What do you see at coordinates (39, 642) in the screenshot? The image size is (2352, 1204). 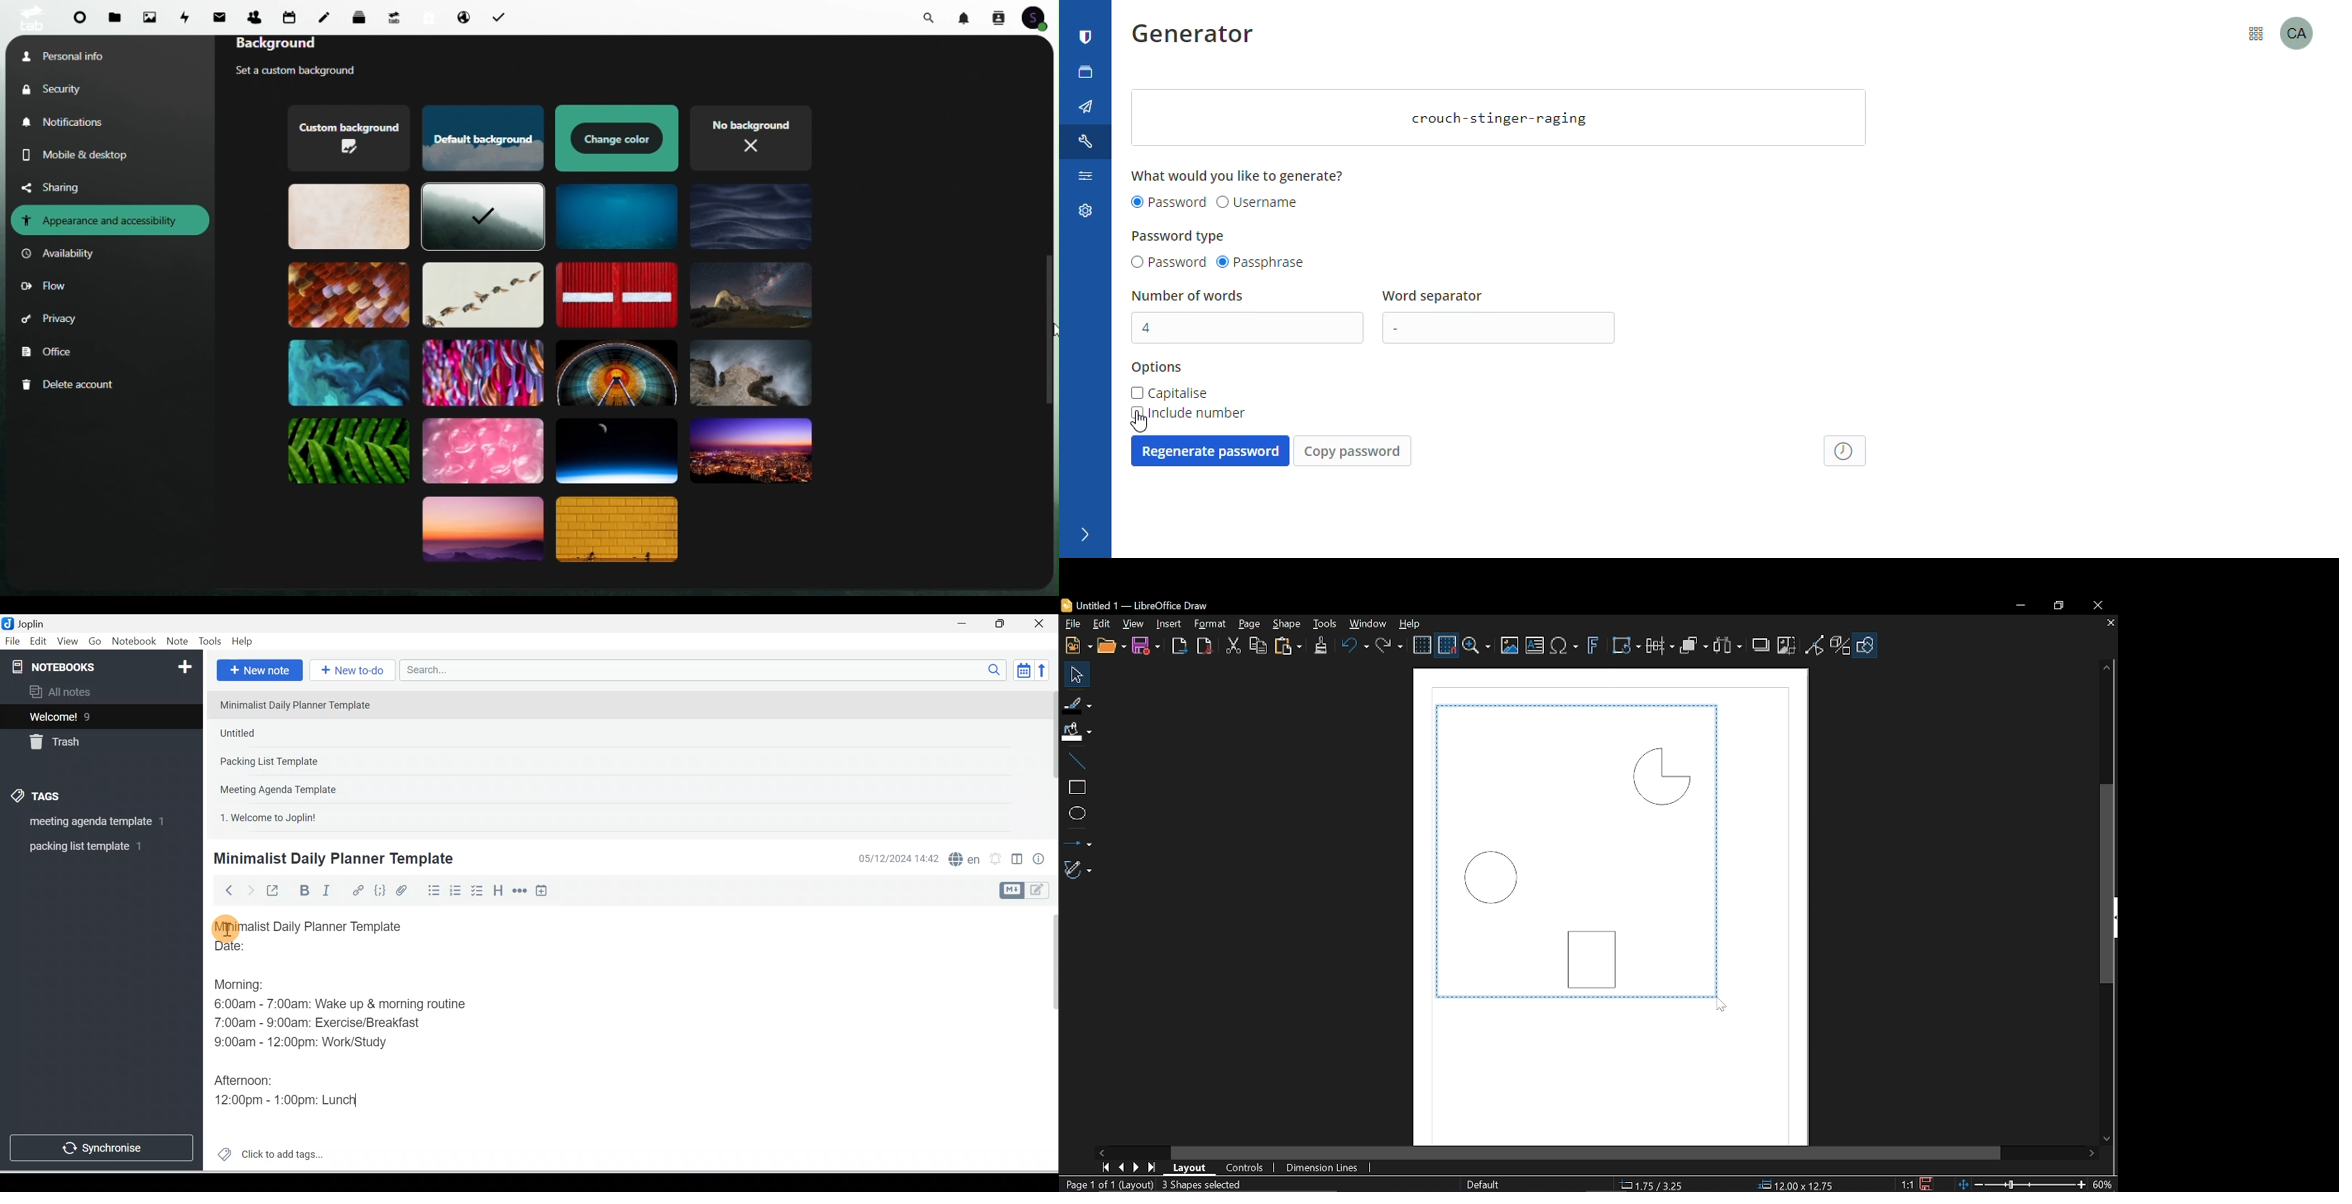 I see `Edit` at bounding box center [39, 642].